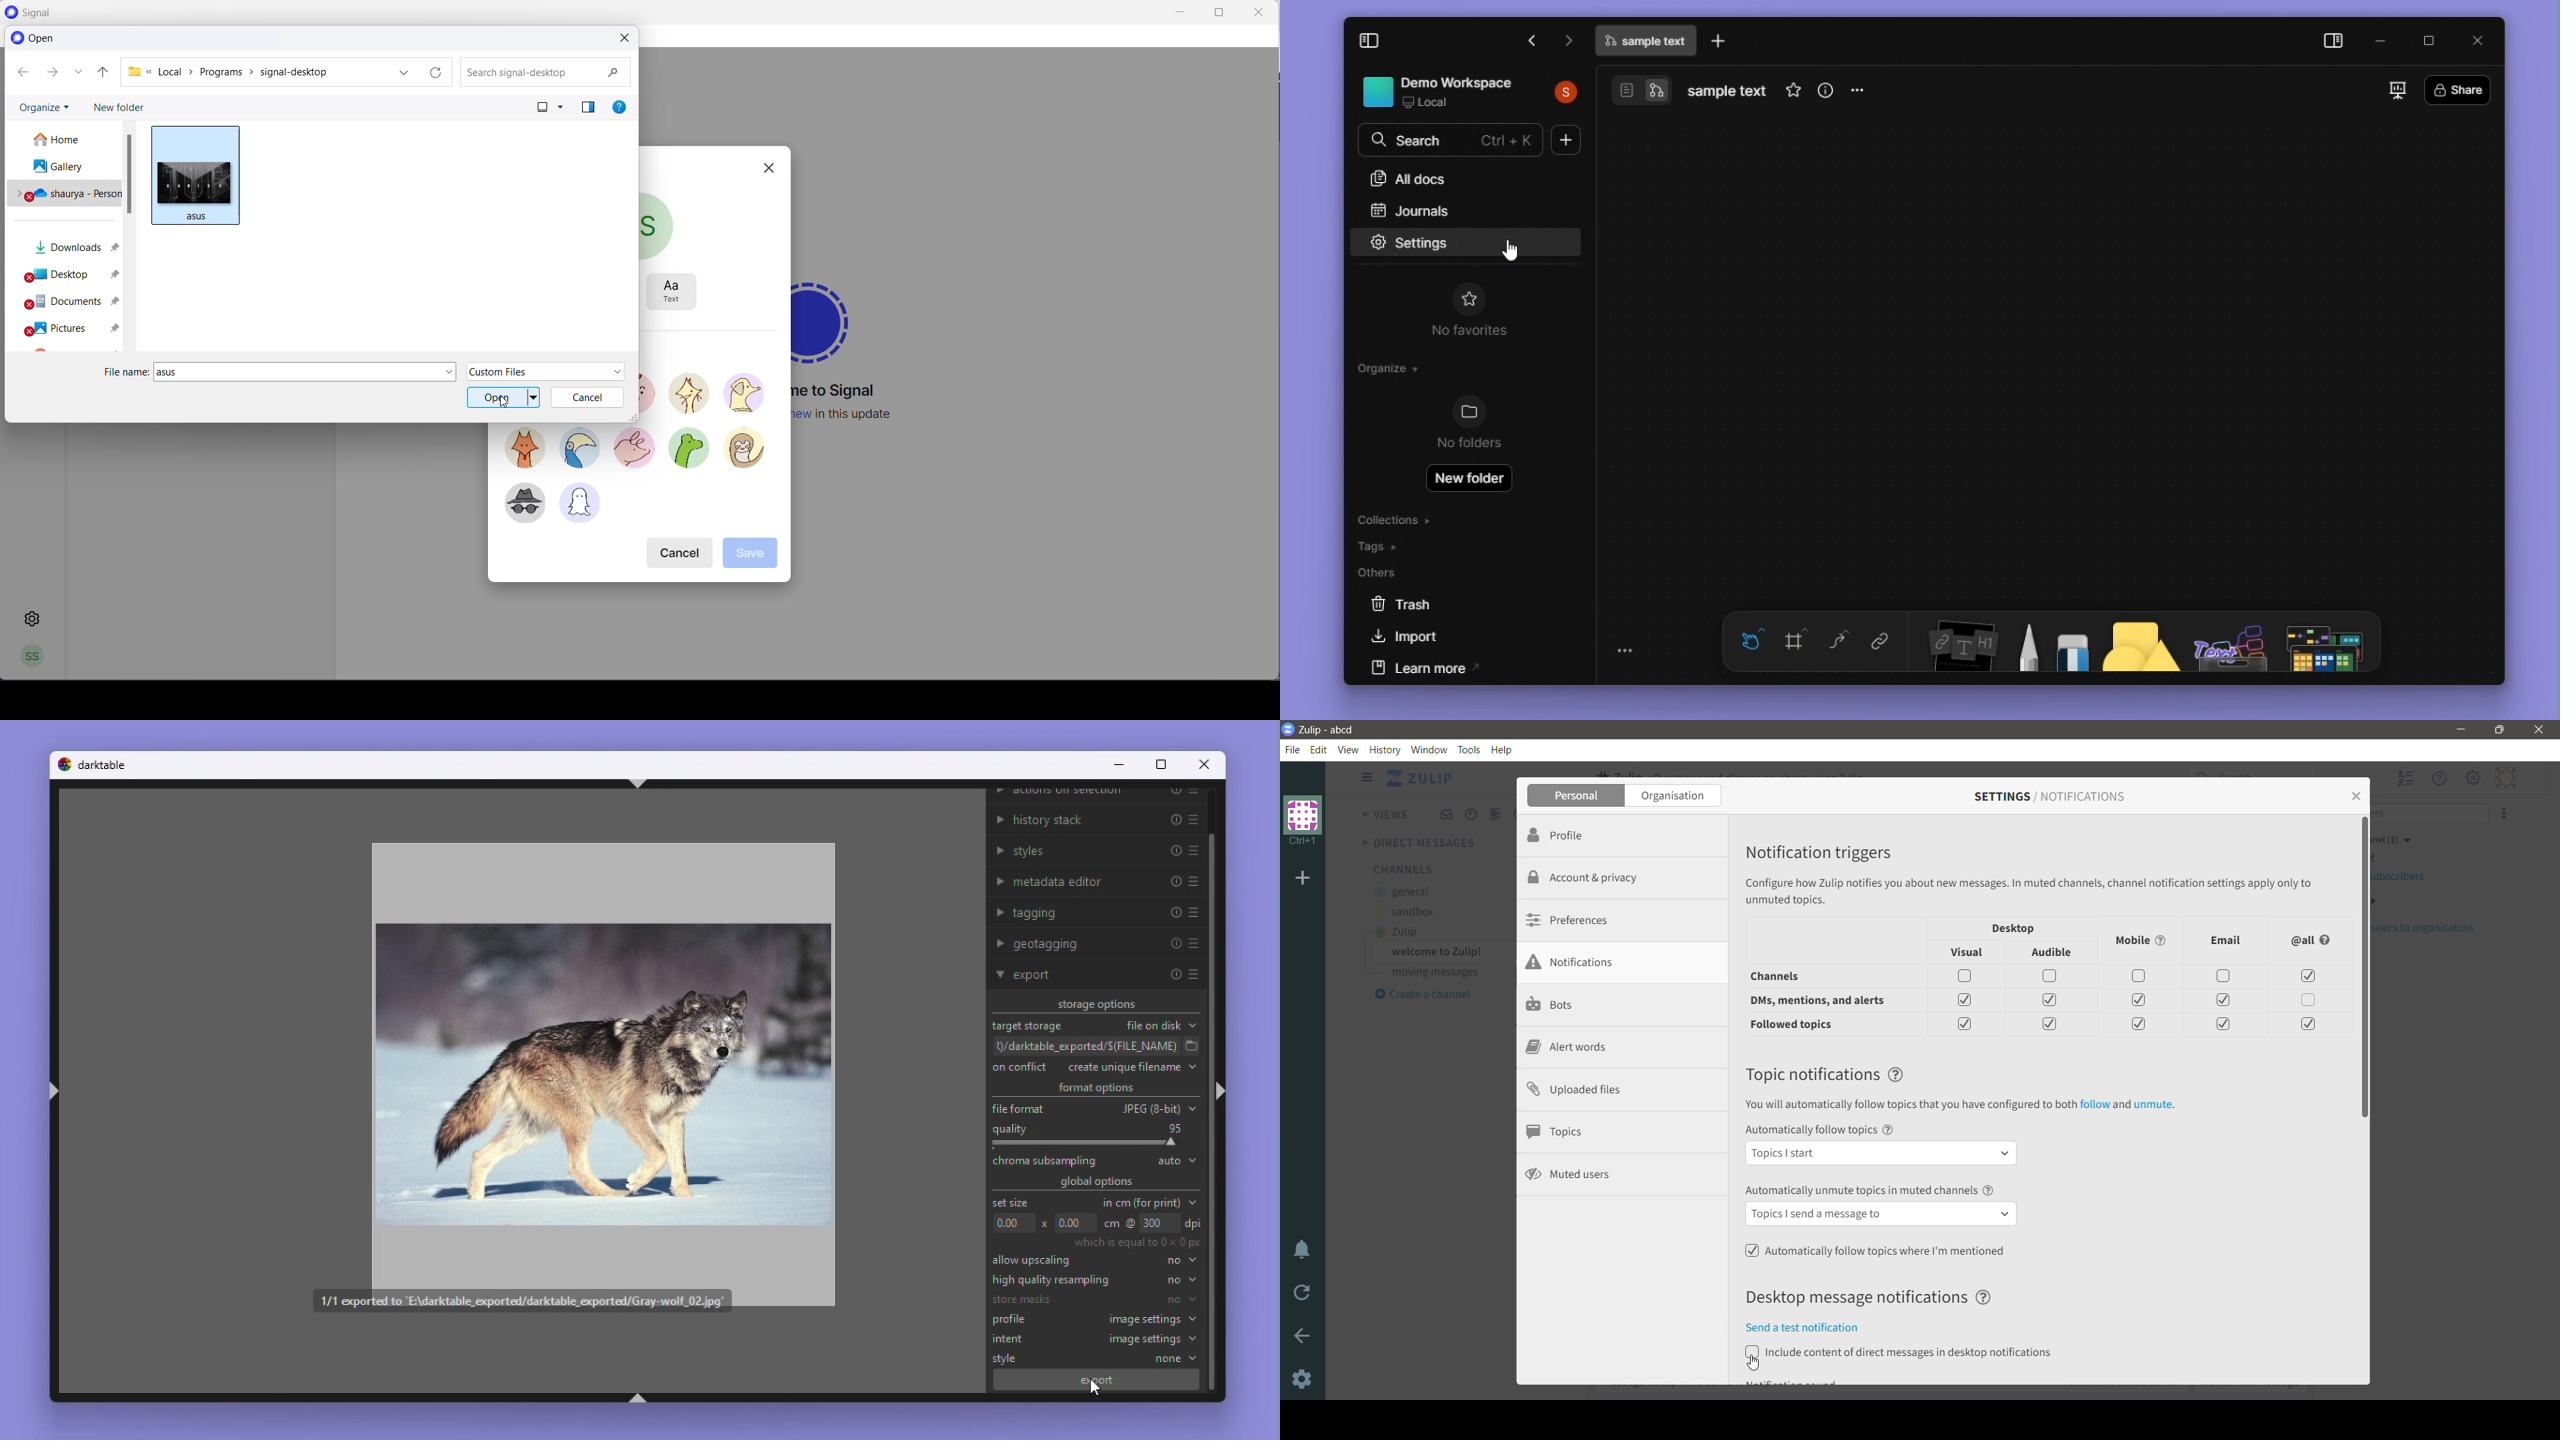 This screenshot has height=1456, width=2576. Describe the element at coordinates (1170, 1130) in the screenshot. I see `95` at that location.